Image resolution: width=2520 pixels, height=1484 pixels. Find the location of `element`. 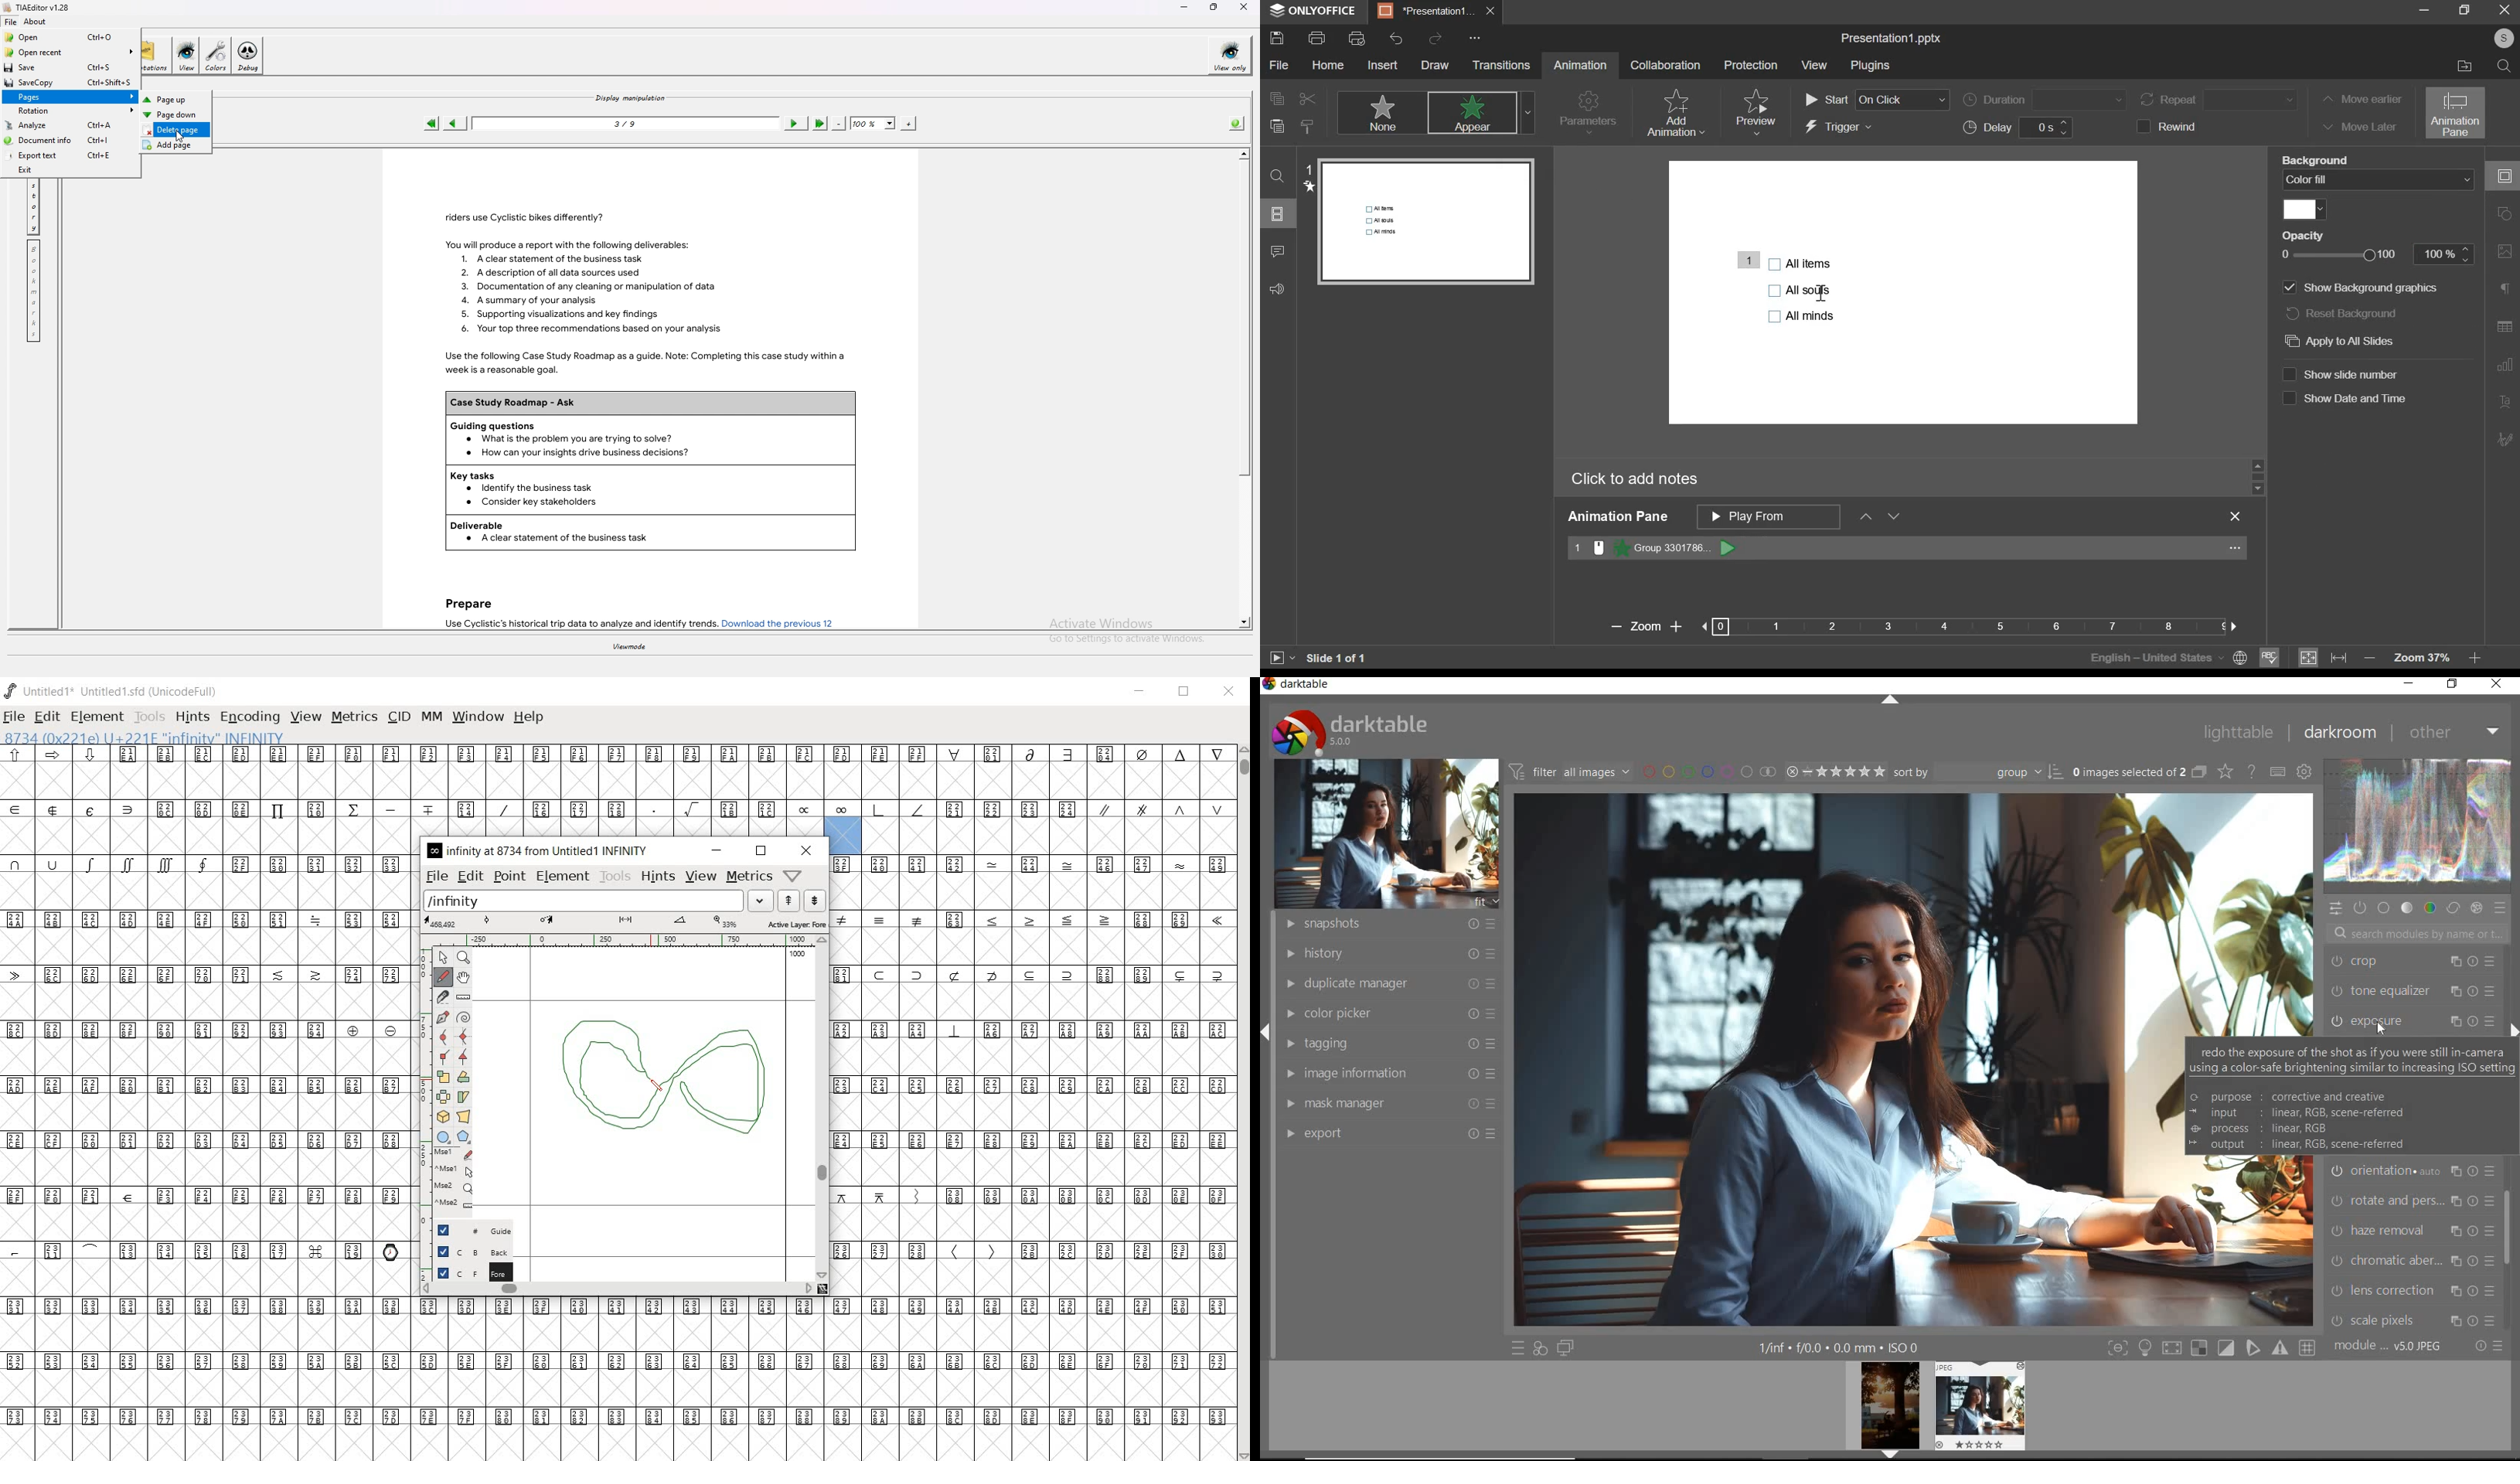

element is located at coordinates (563, 877).